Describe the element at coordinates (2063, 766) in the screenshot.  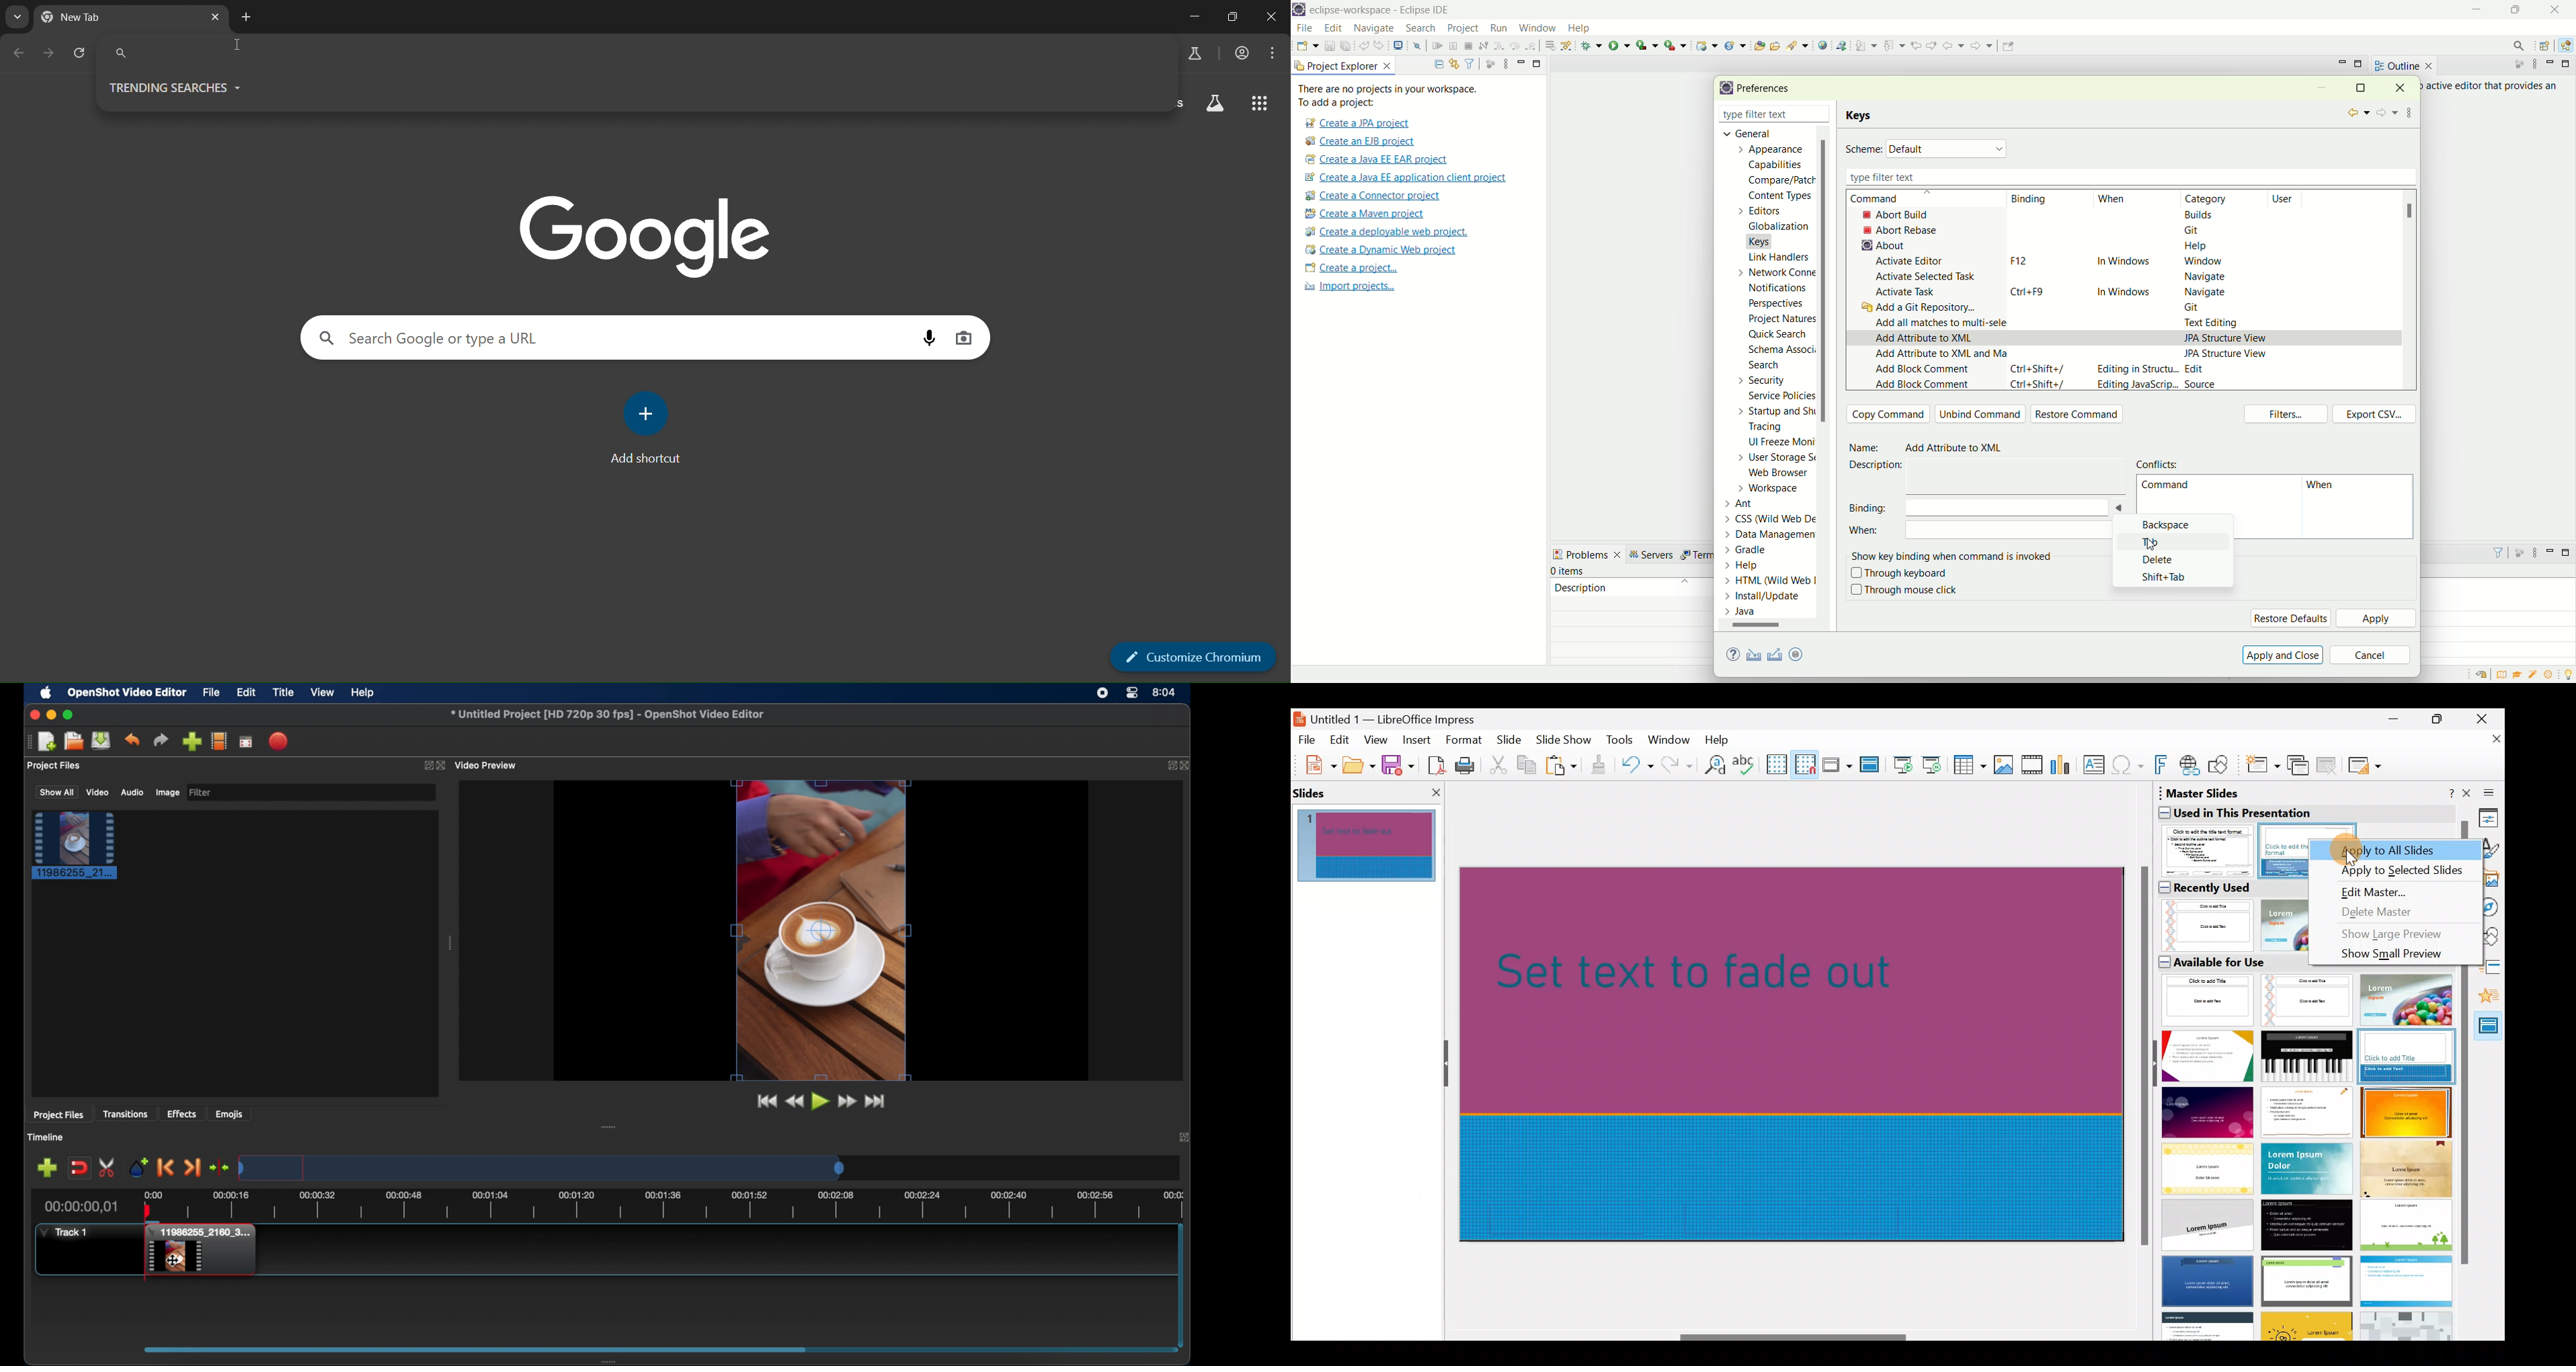
I see `Insert chart` at that location.